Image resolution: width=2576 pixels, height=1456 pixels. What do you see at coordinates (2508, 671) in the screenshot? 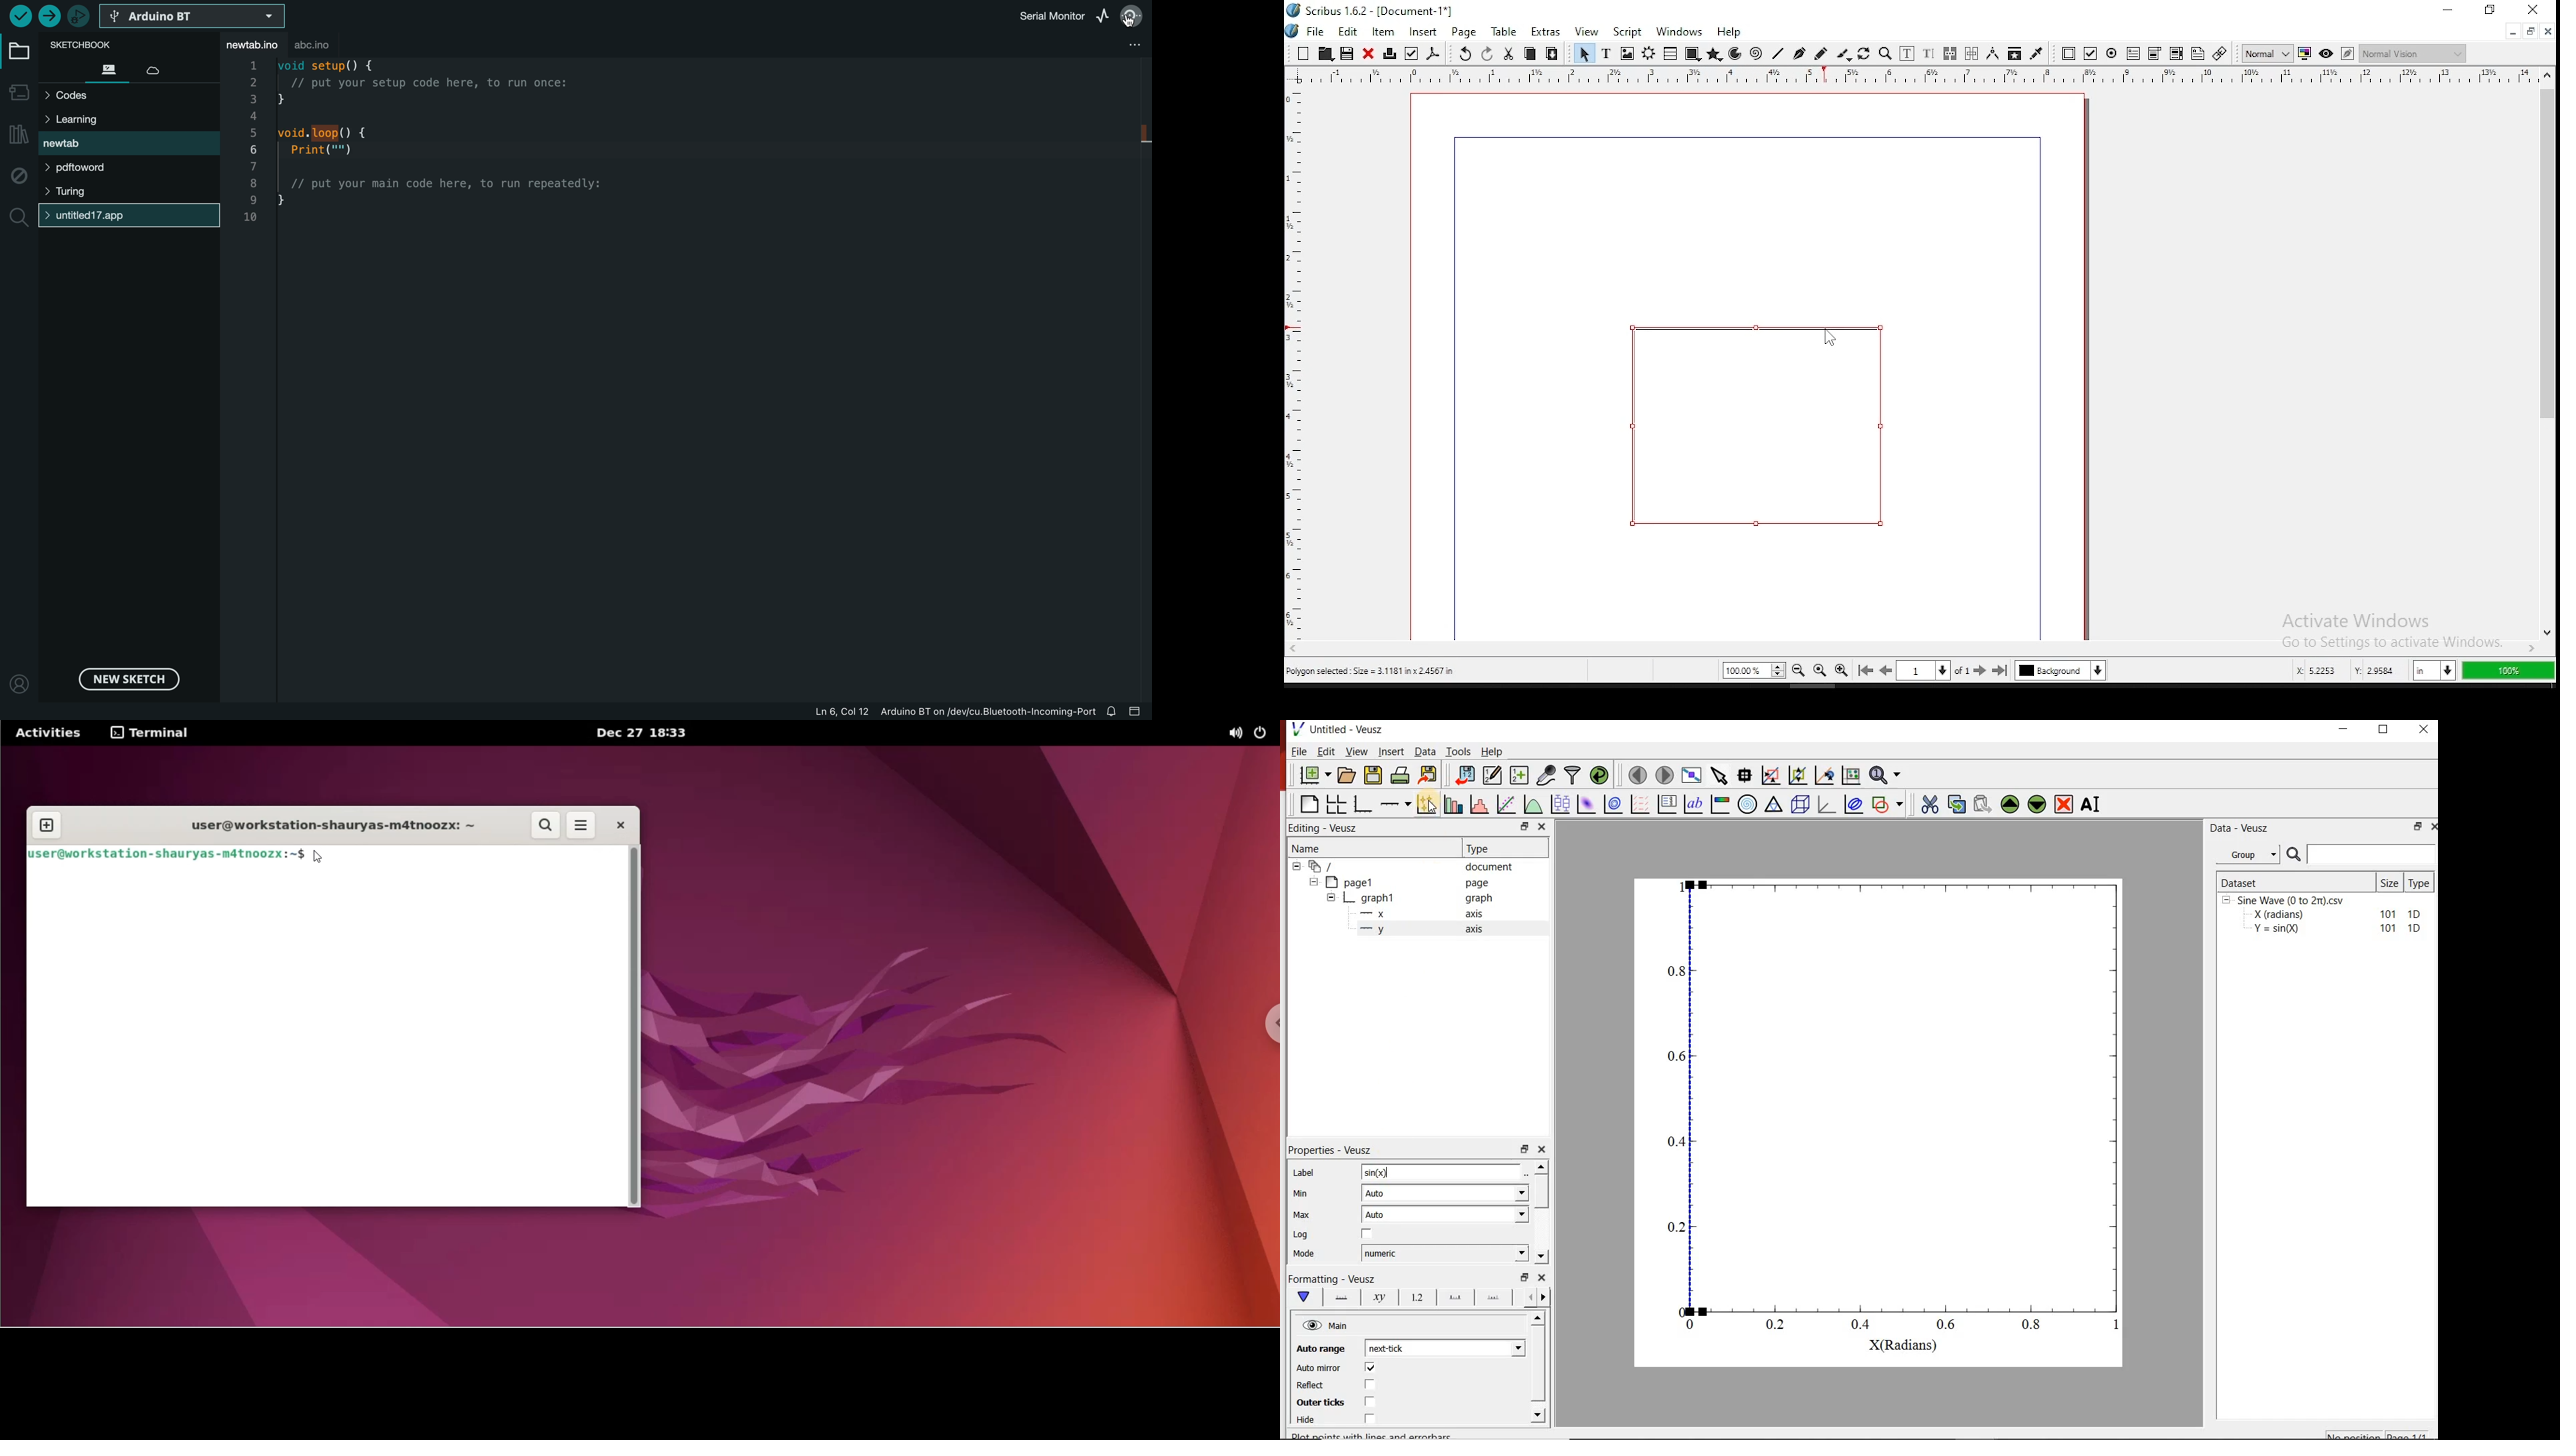
I see `100%` at bounding box center [2508, 671].